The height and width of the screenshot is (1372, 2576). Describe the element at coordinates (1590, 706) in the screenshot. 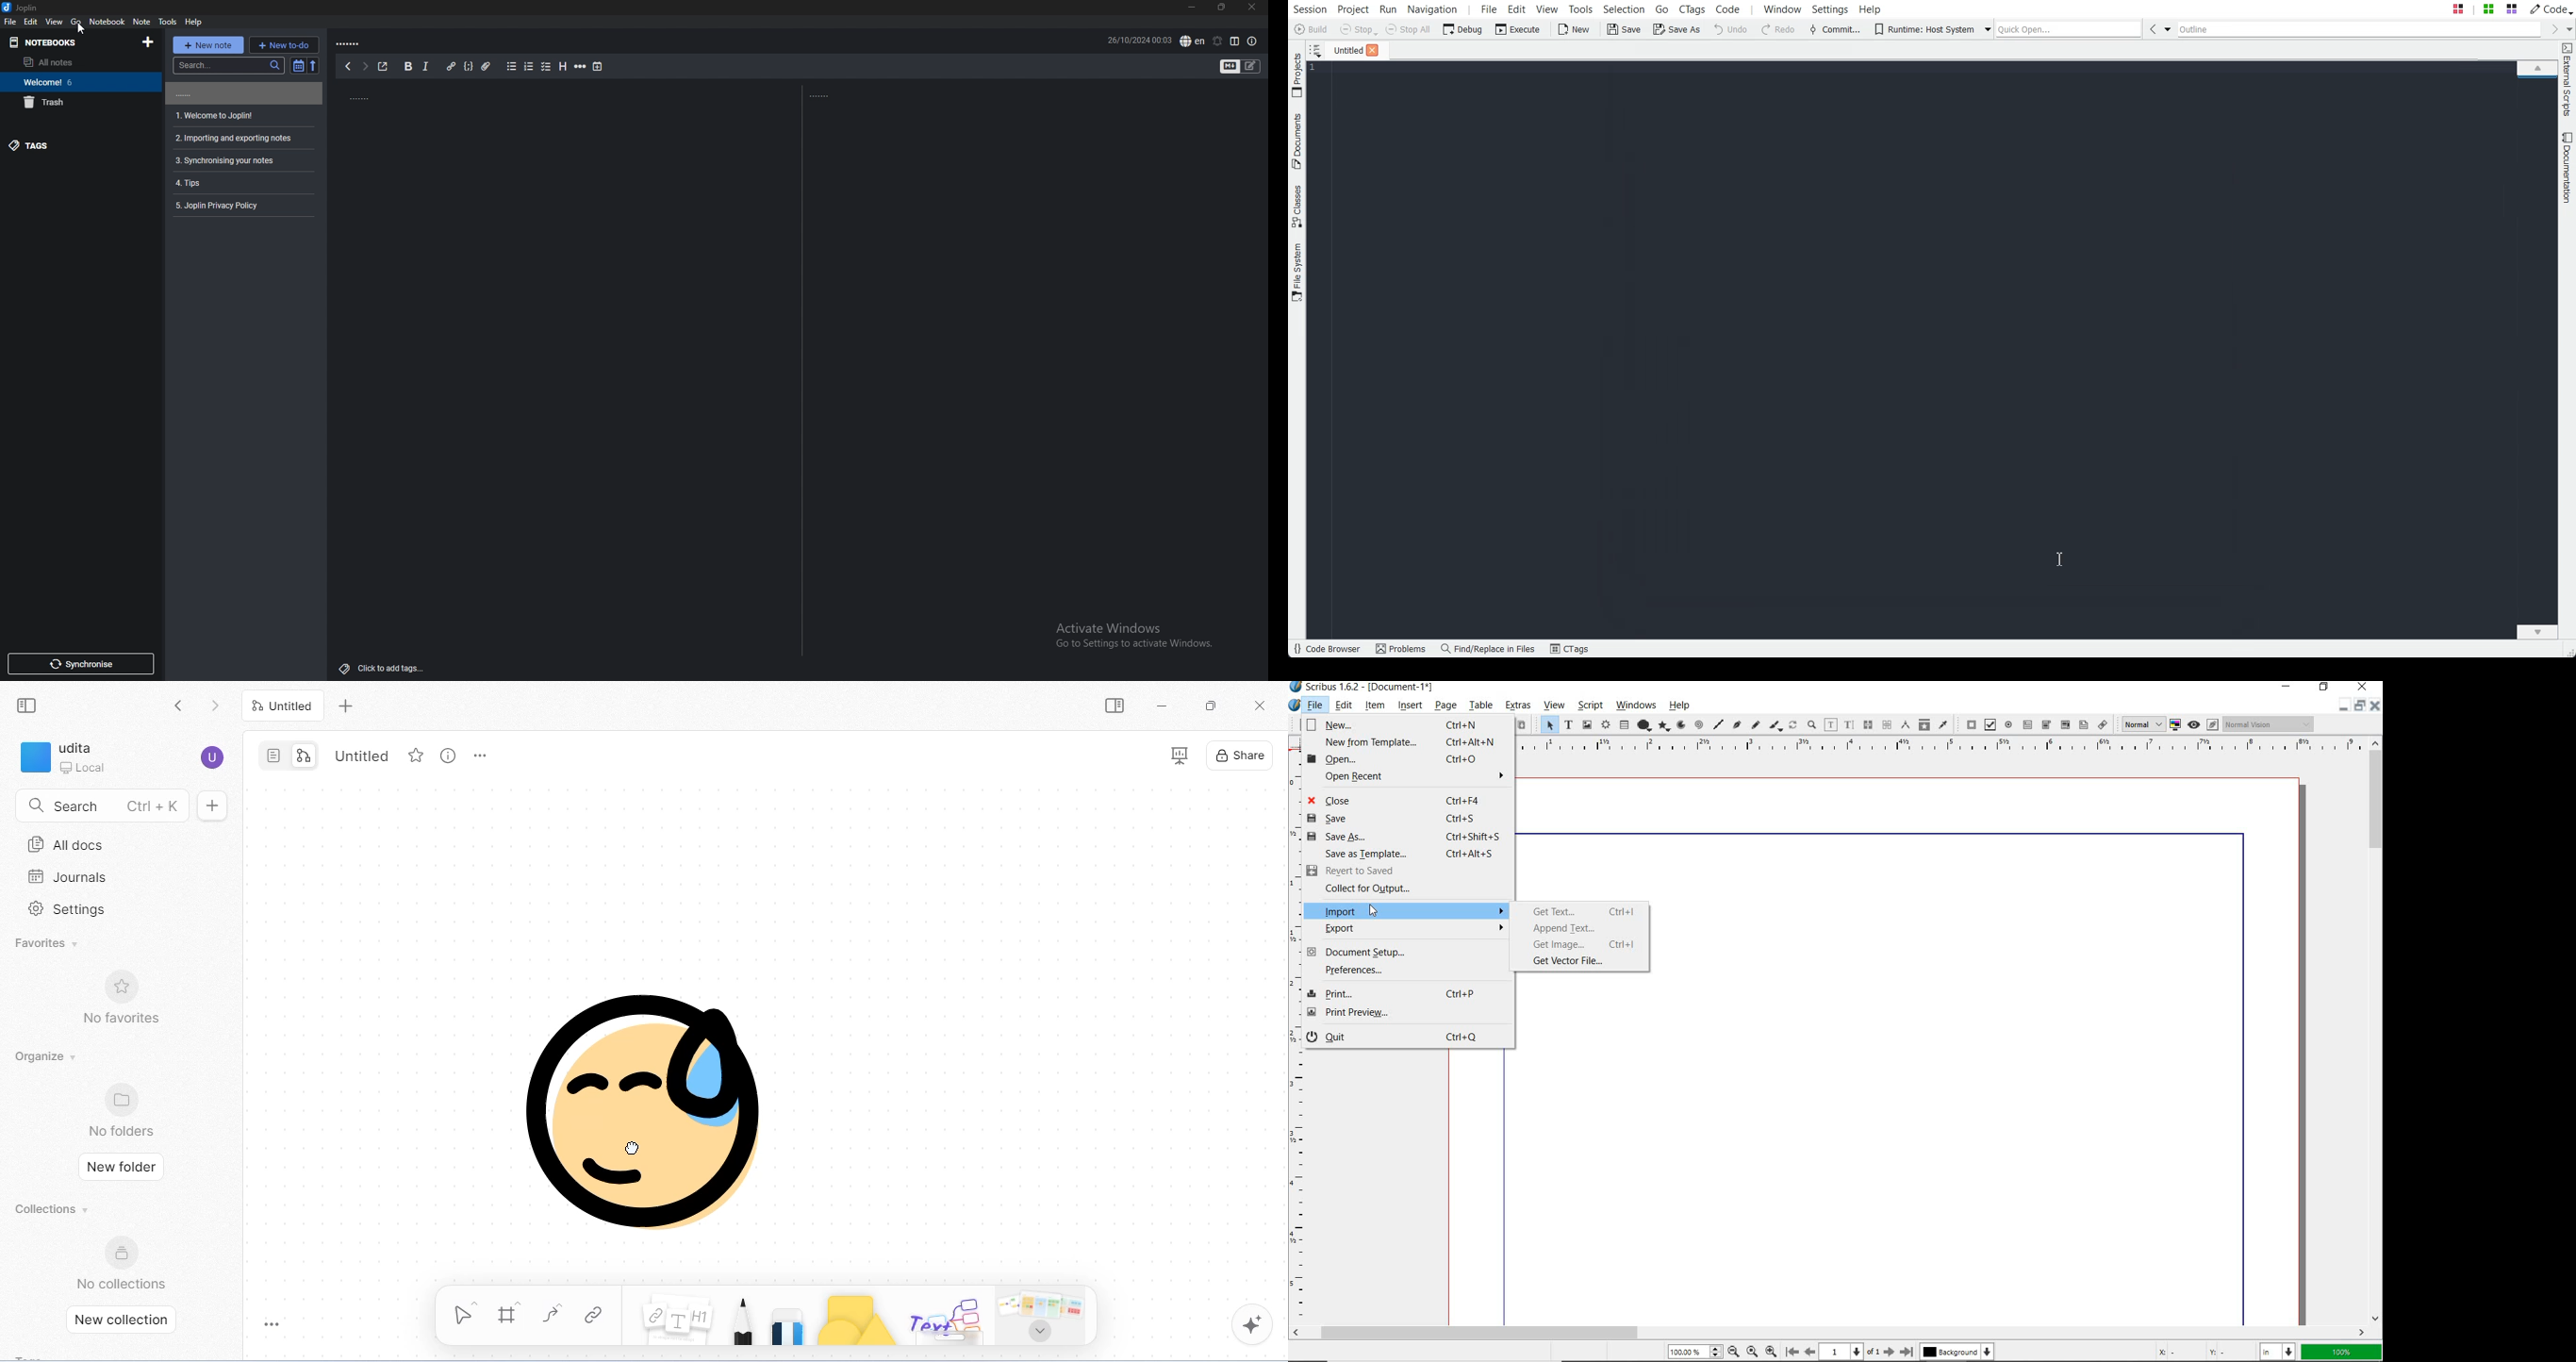

I see `script` at that location.